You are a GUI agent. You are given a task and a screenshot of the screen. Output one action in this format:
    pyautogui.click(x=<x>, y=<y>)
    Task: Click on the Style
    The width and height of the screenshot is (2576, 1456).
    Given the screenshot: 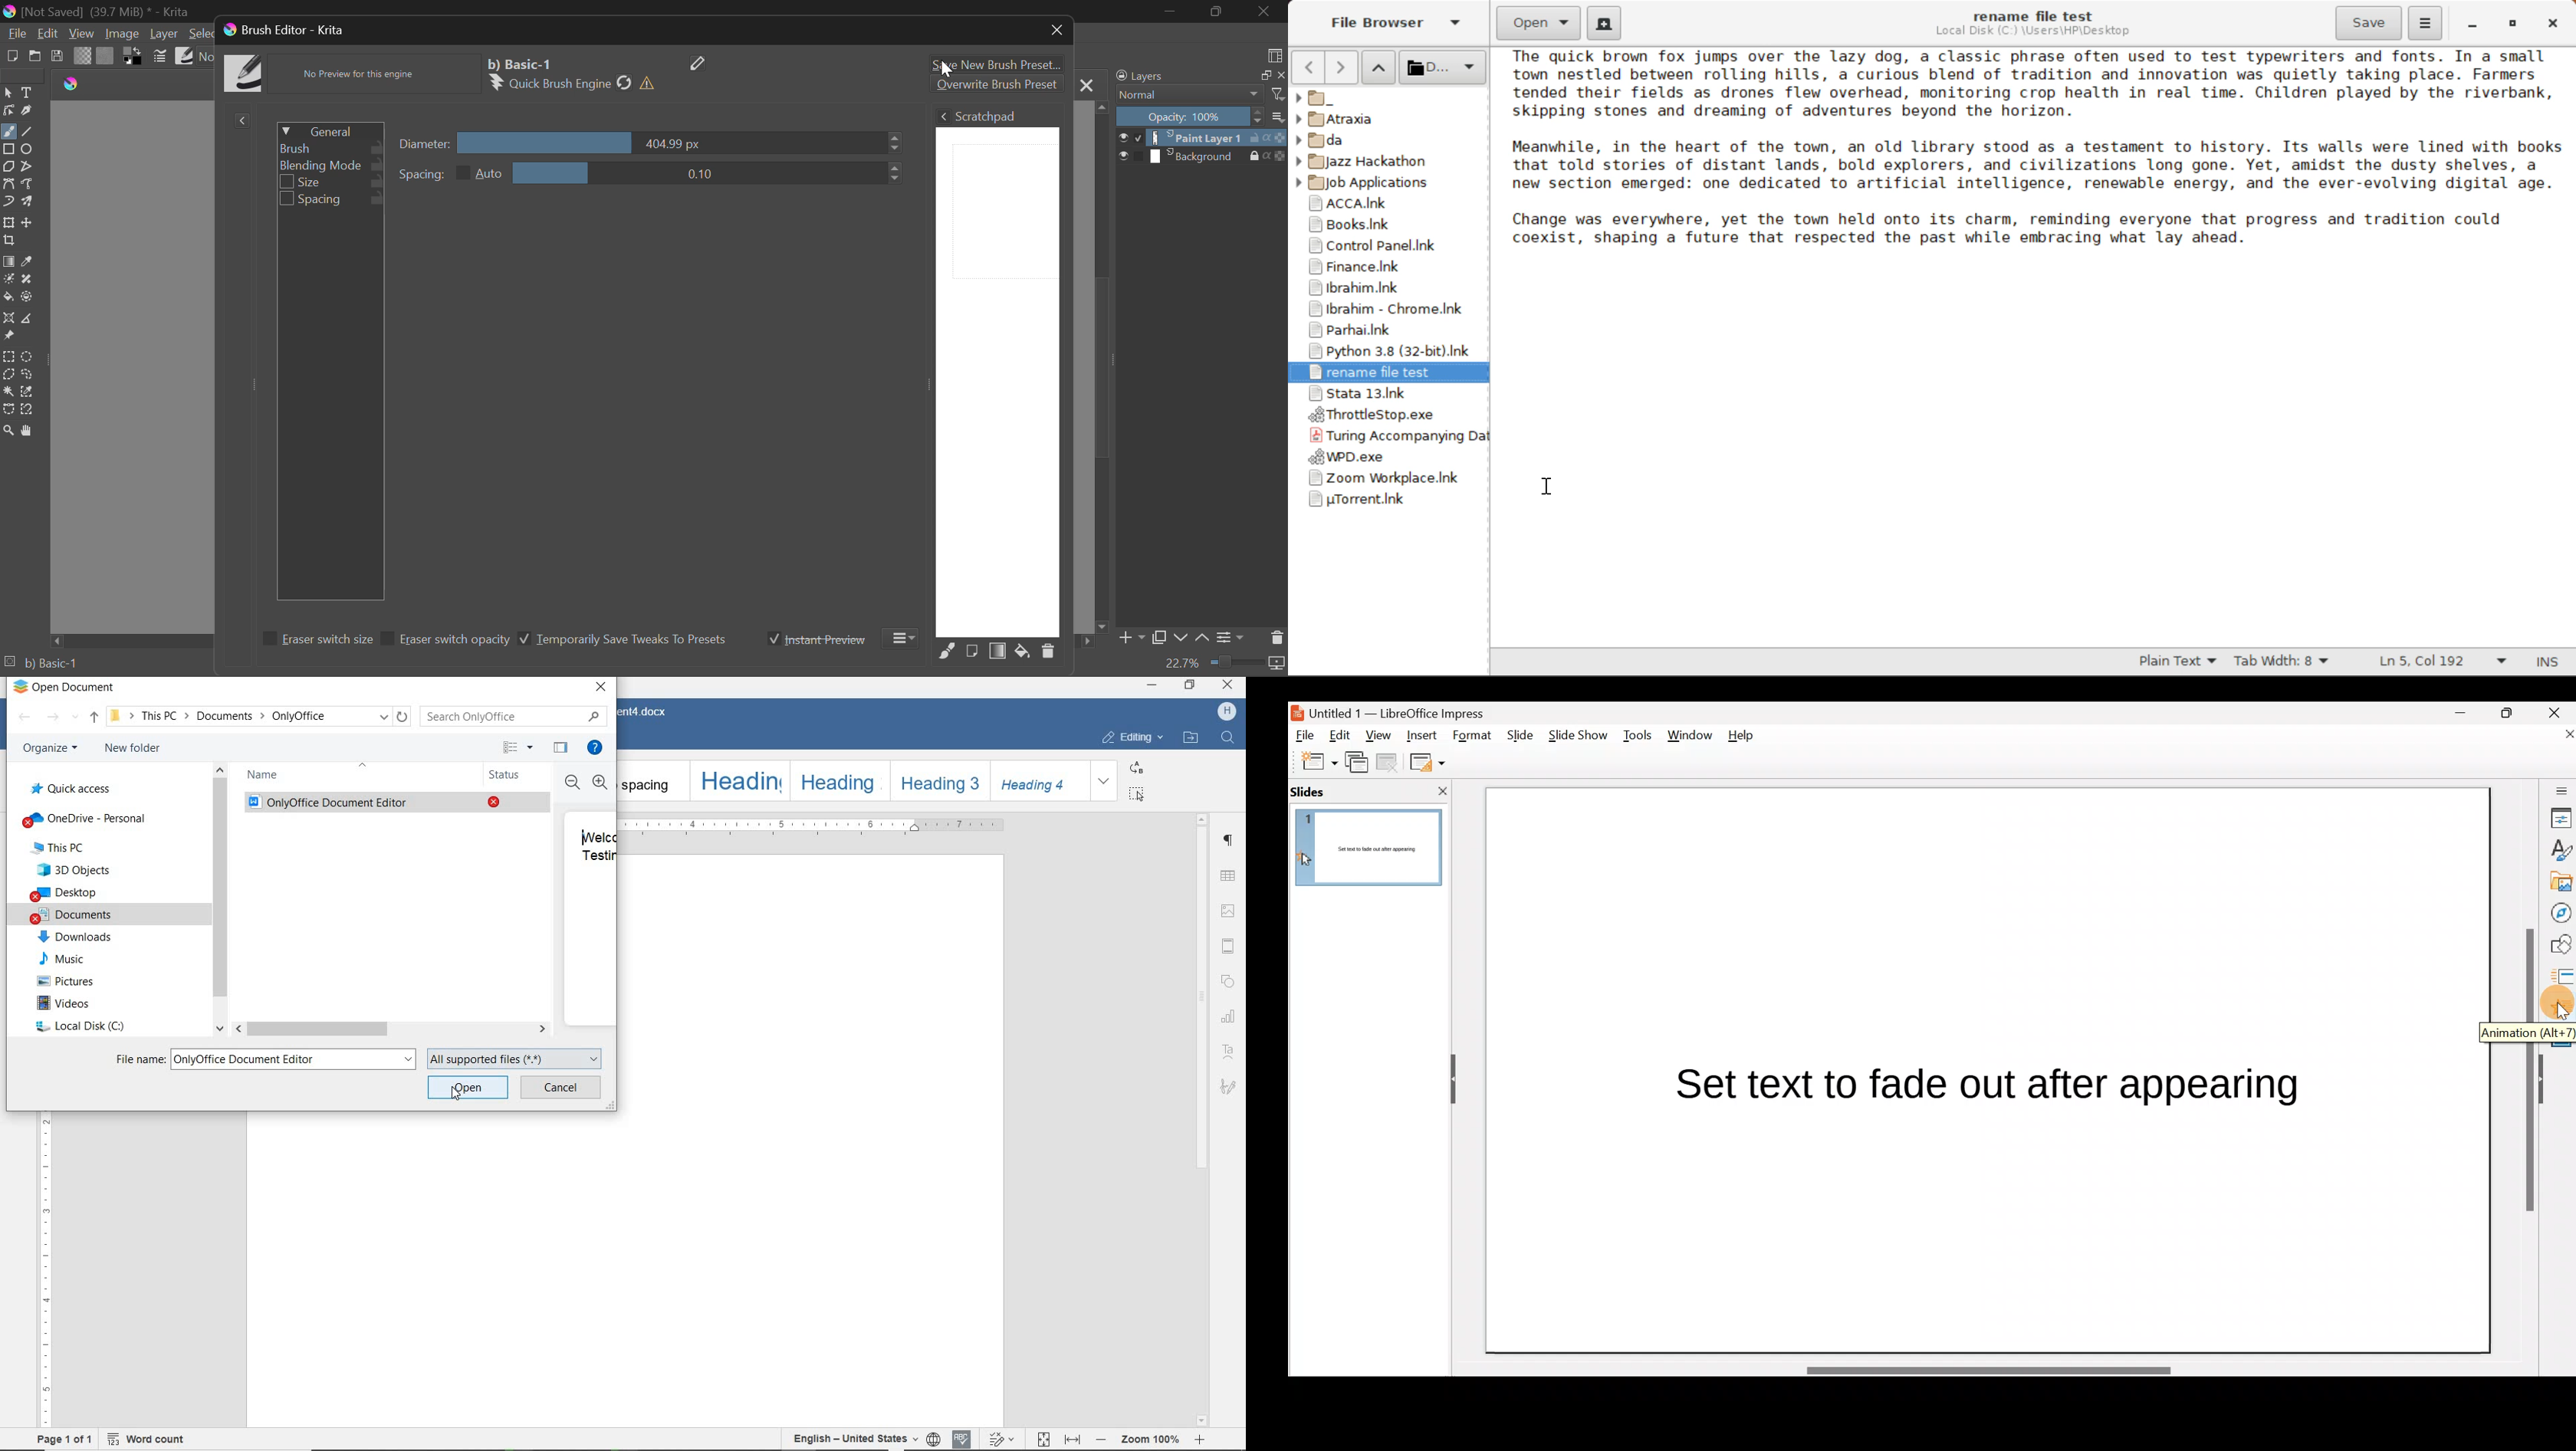 What is the action you would take?
    pyautogui.click(x=2560, y=849)
    